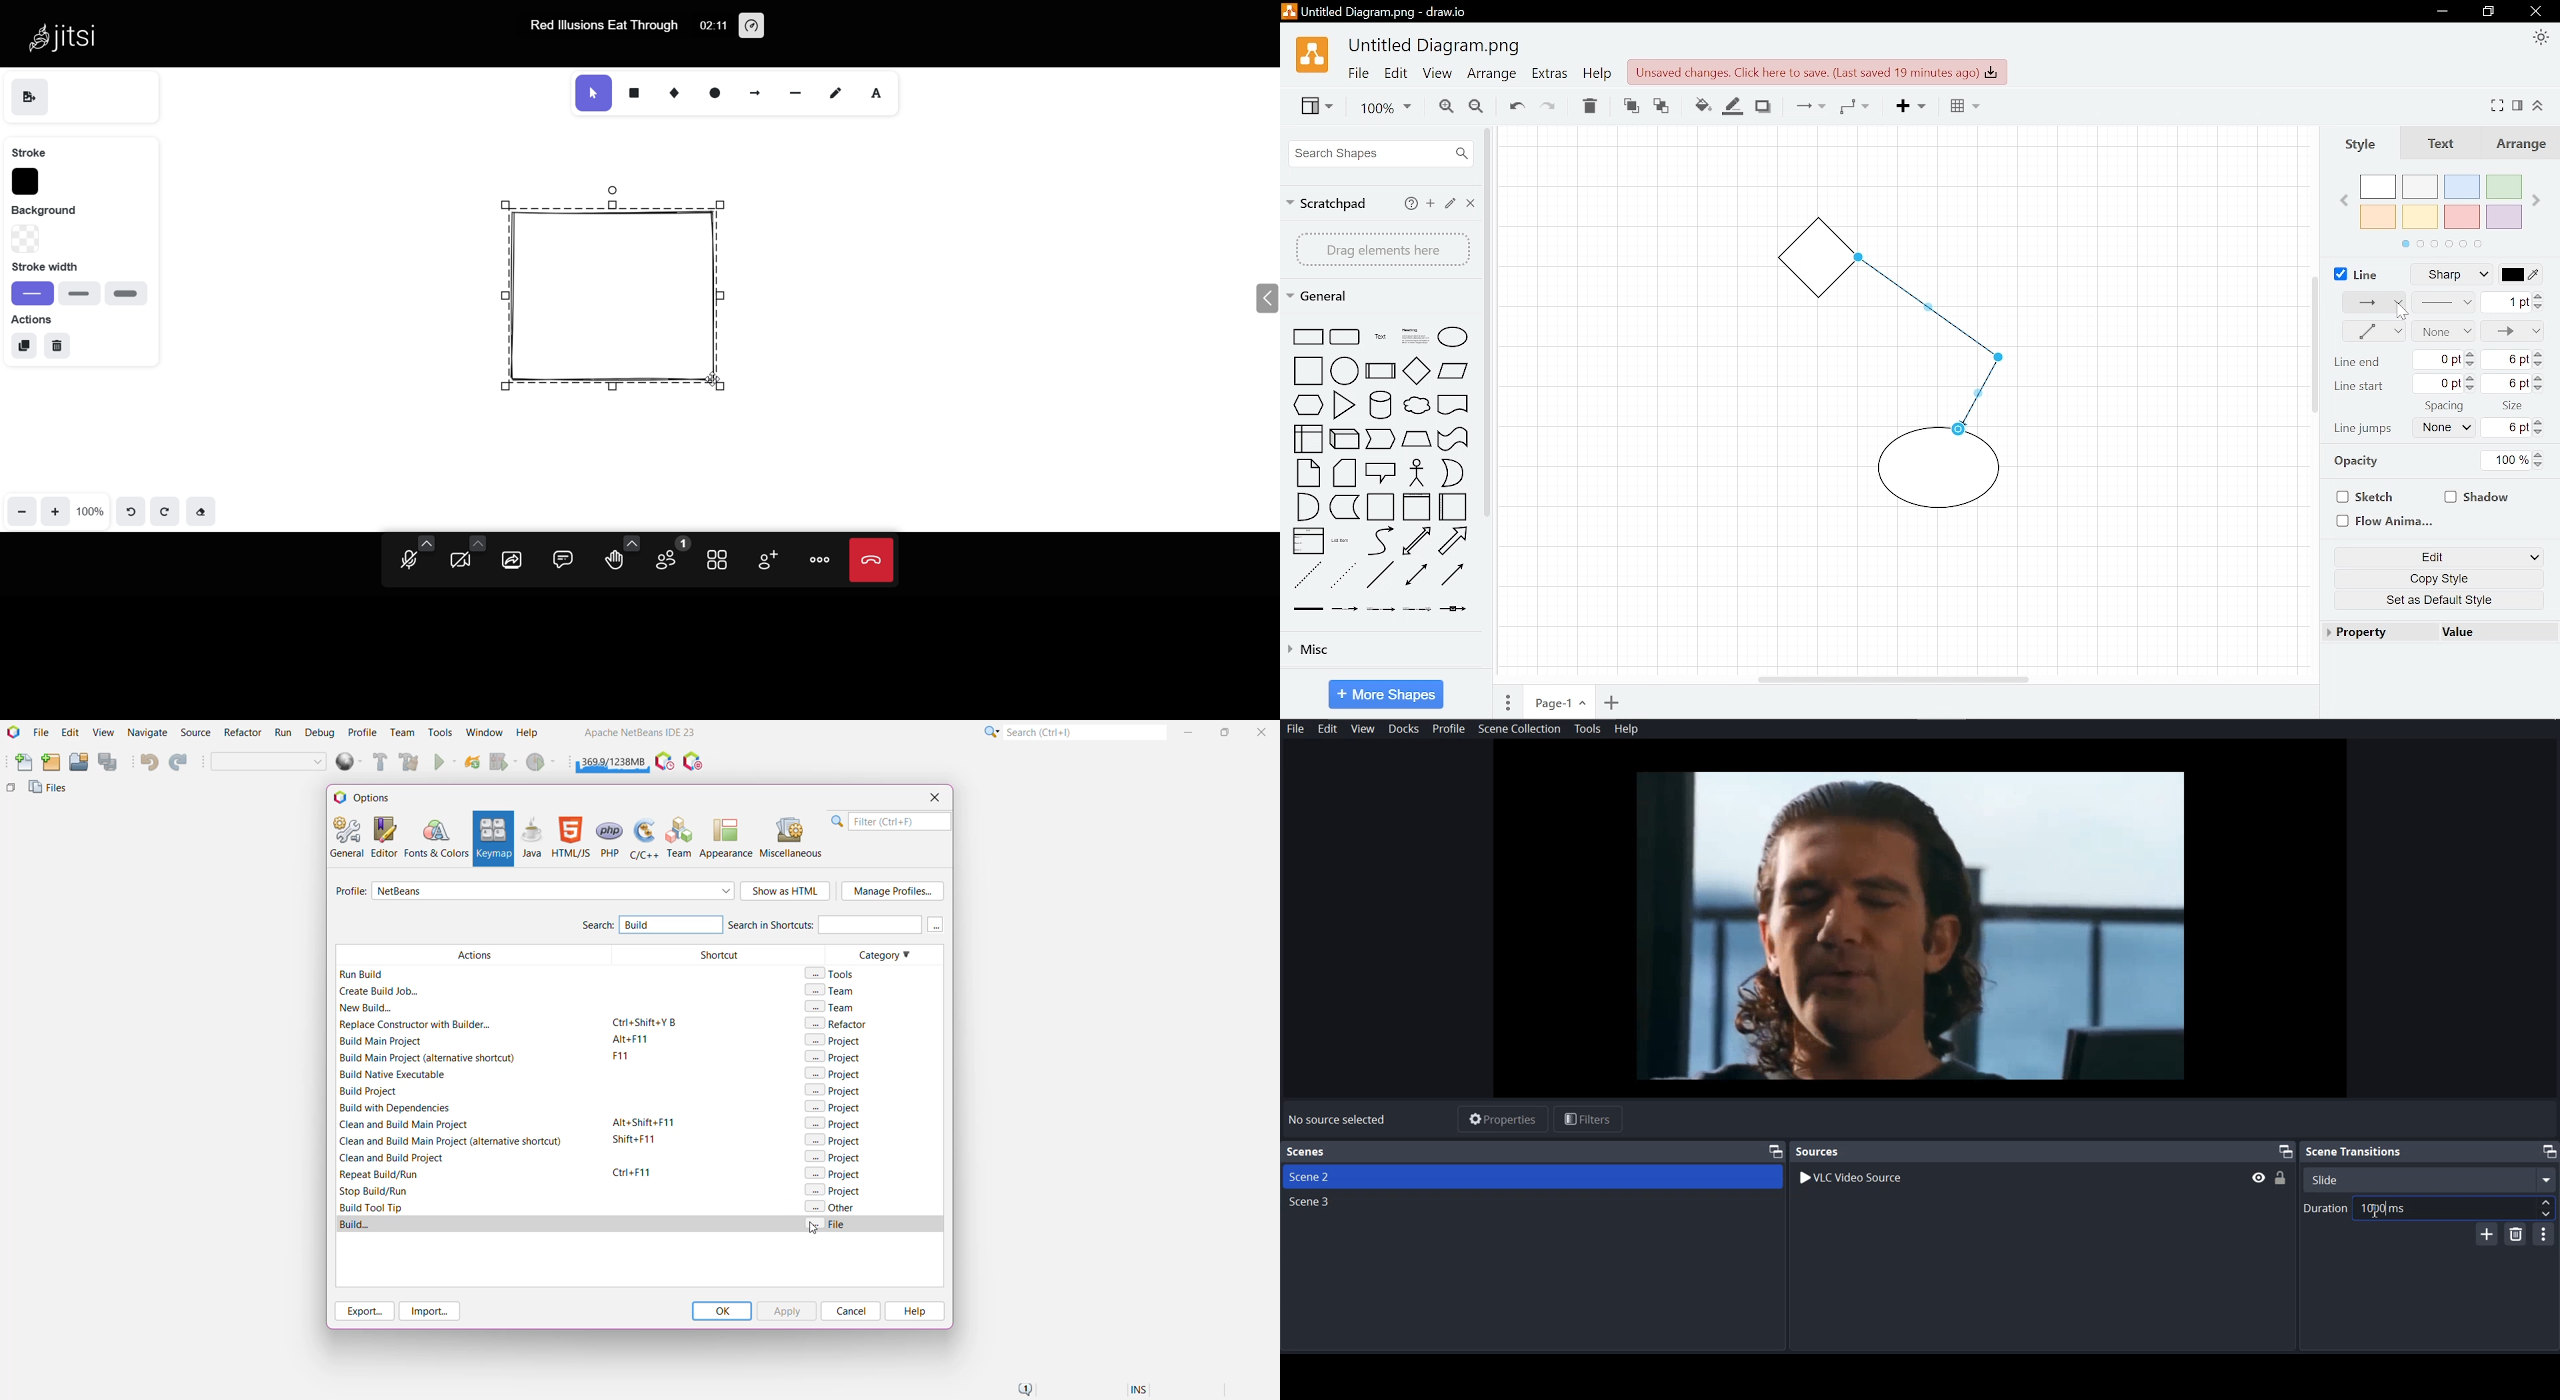 The image size is (2576, 1400). What do you see at coordinates (2317, 344) in the screenshot?
I see `scroll bar` at bounding box center [2317, 344].